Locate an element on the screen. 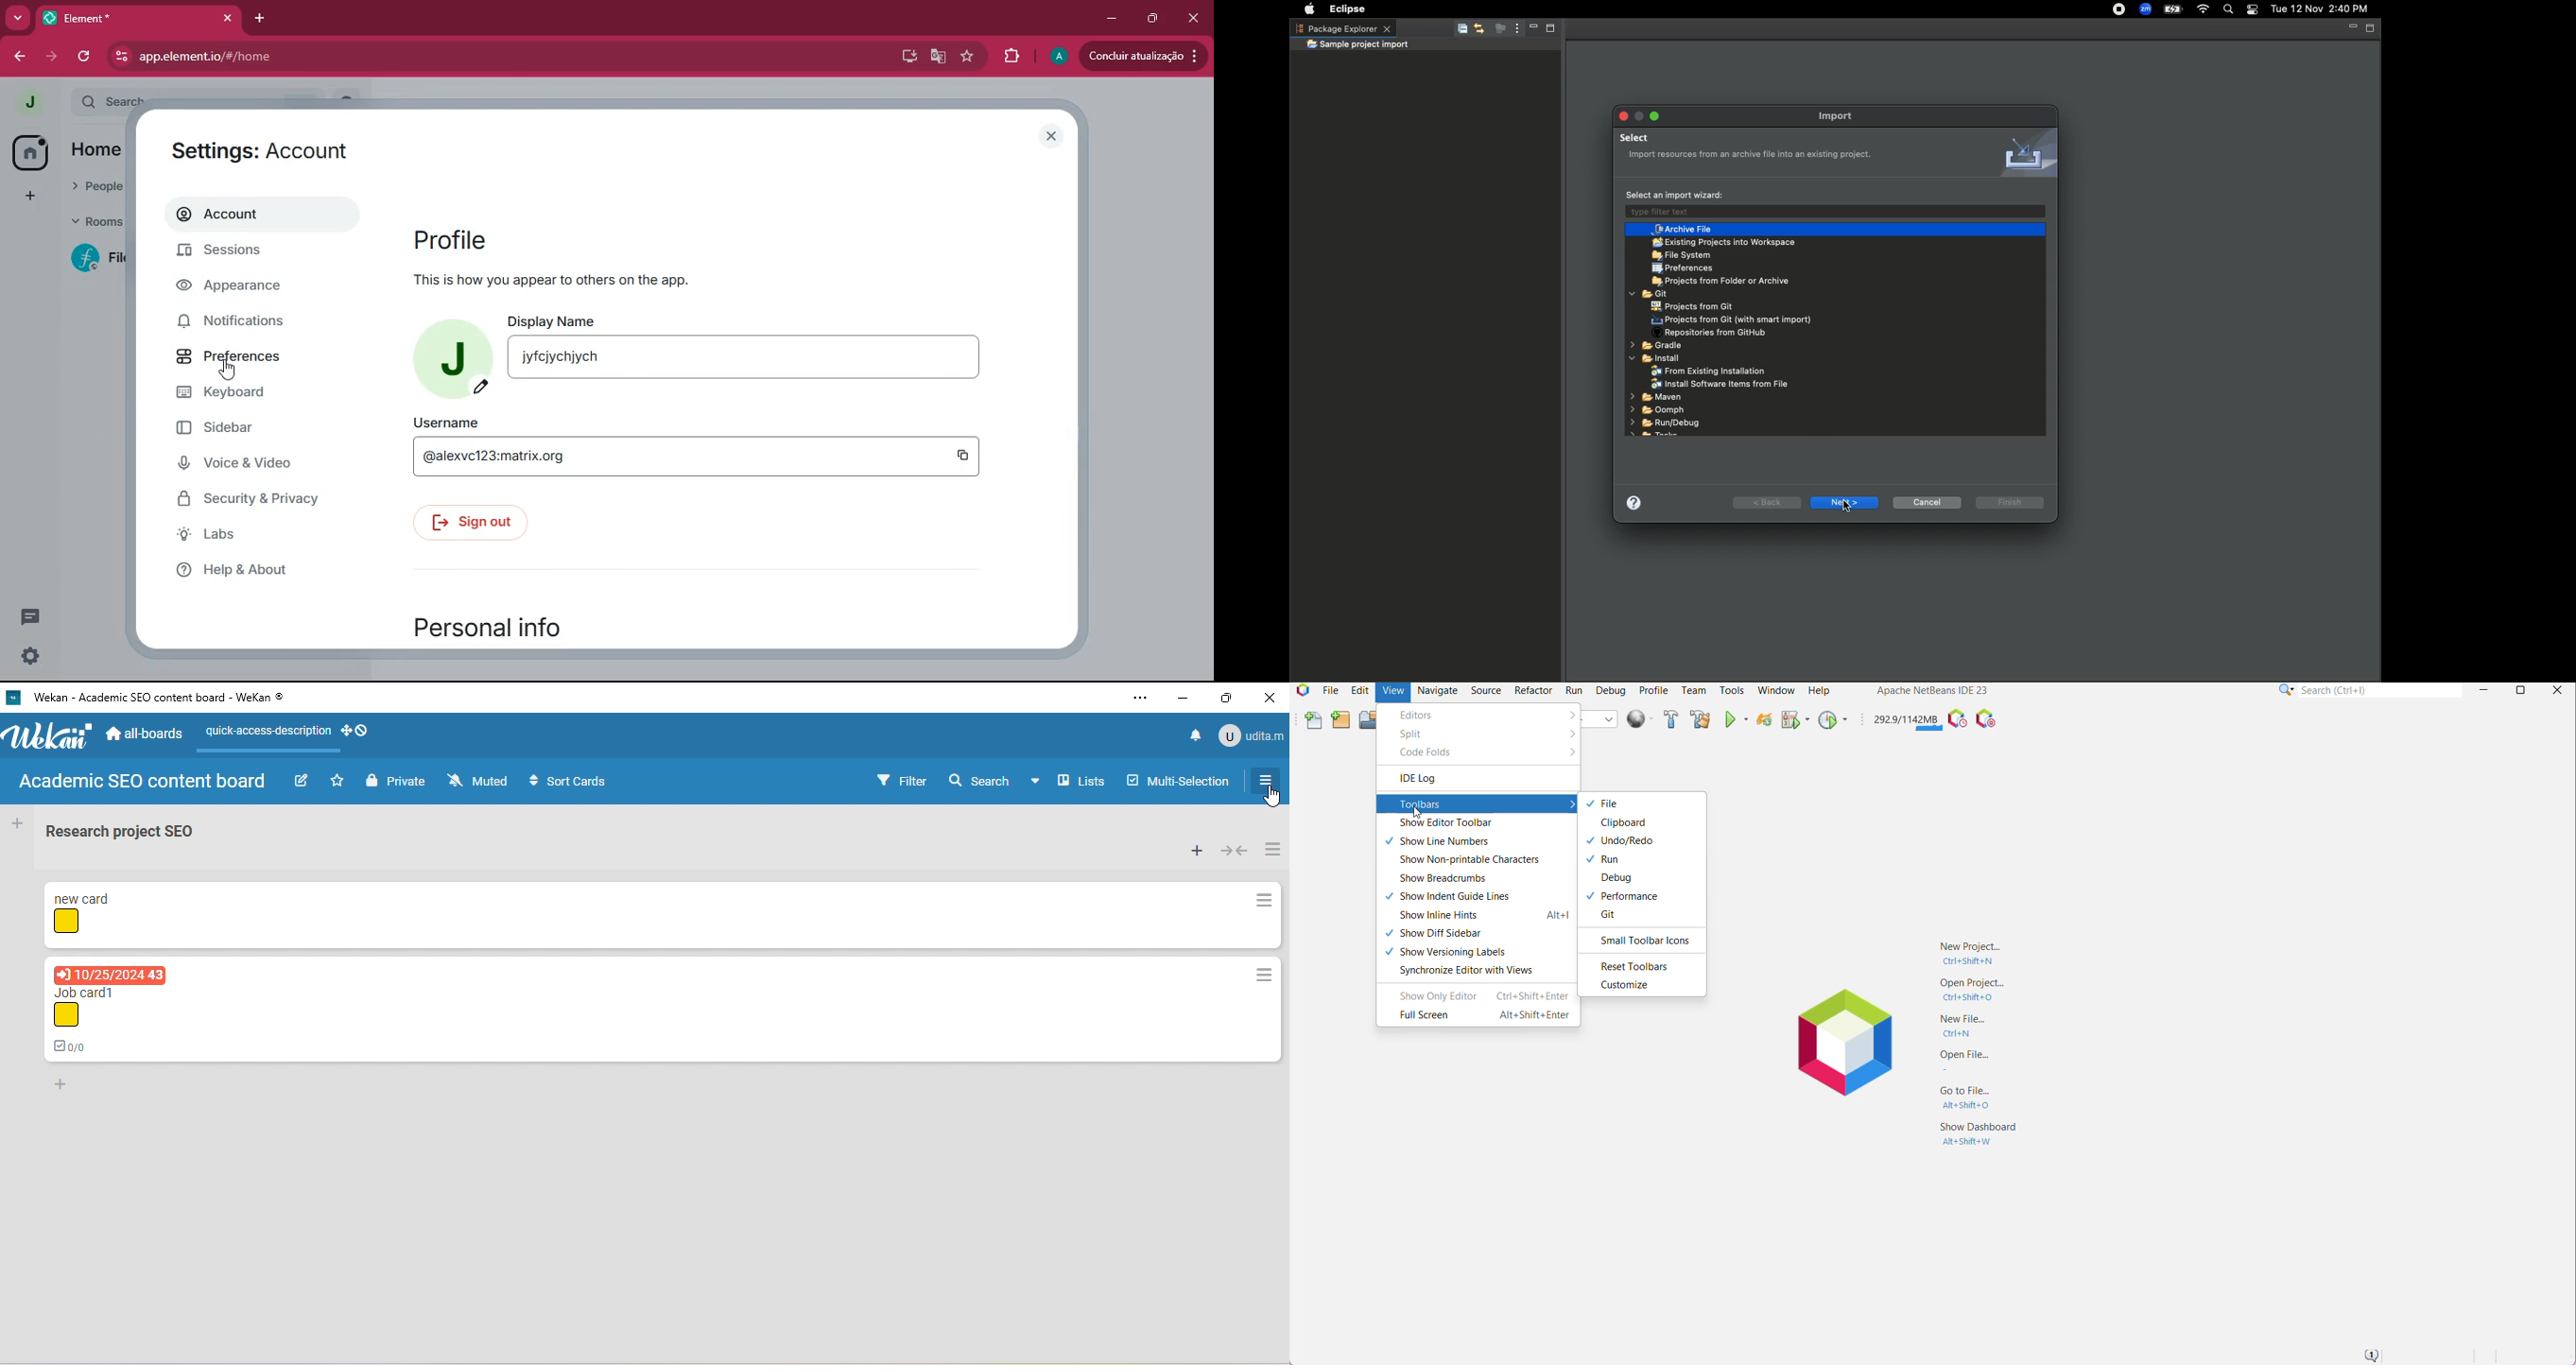  due date is located at coordinates (111, 974).